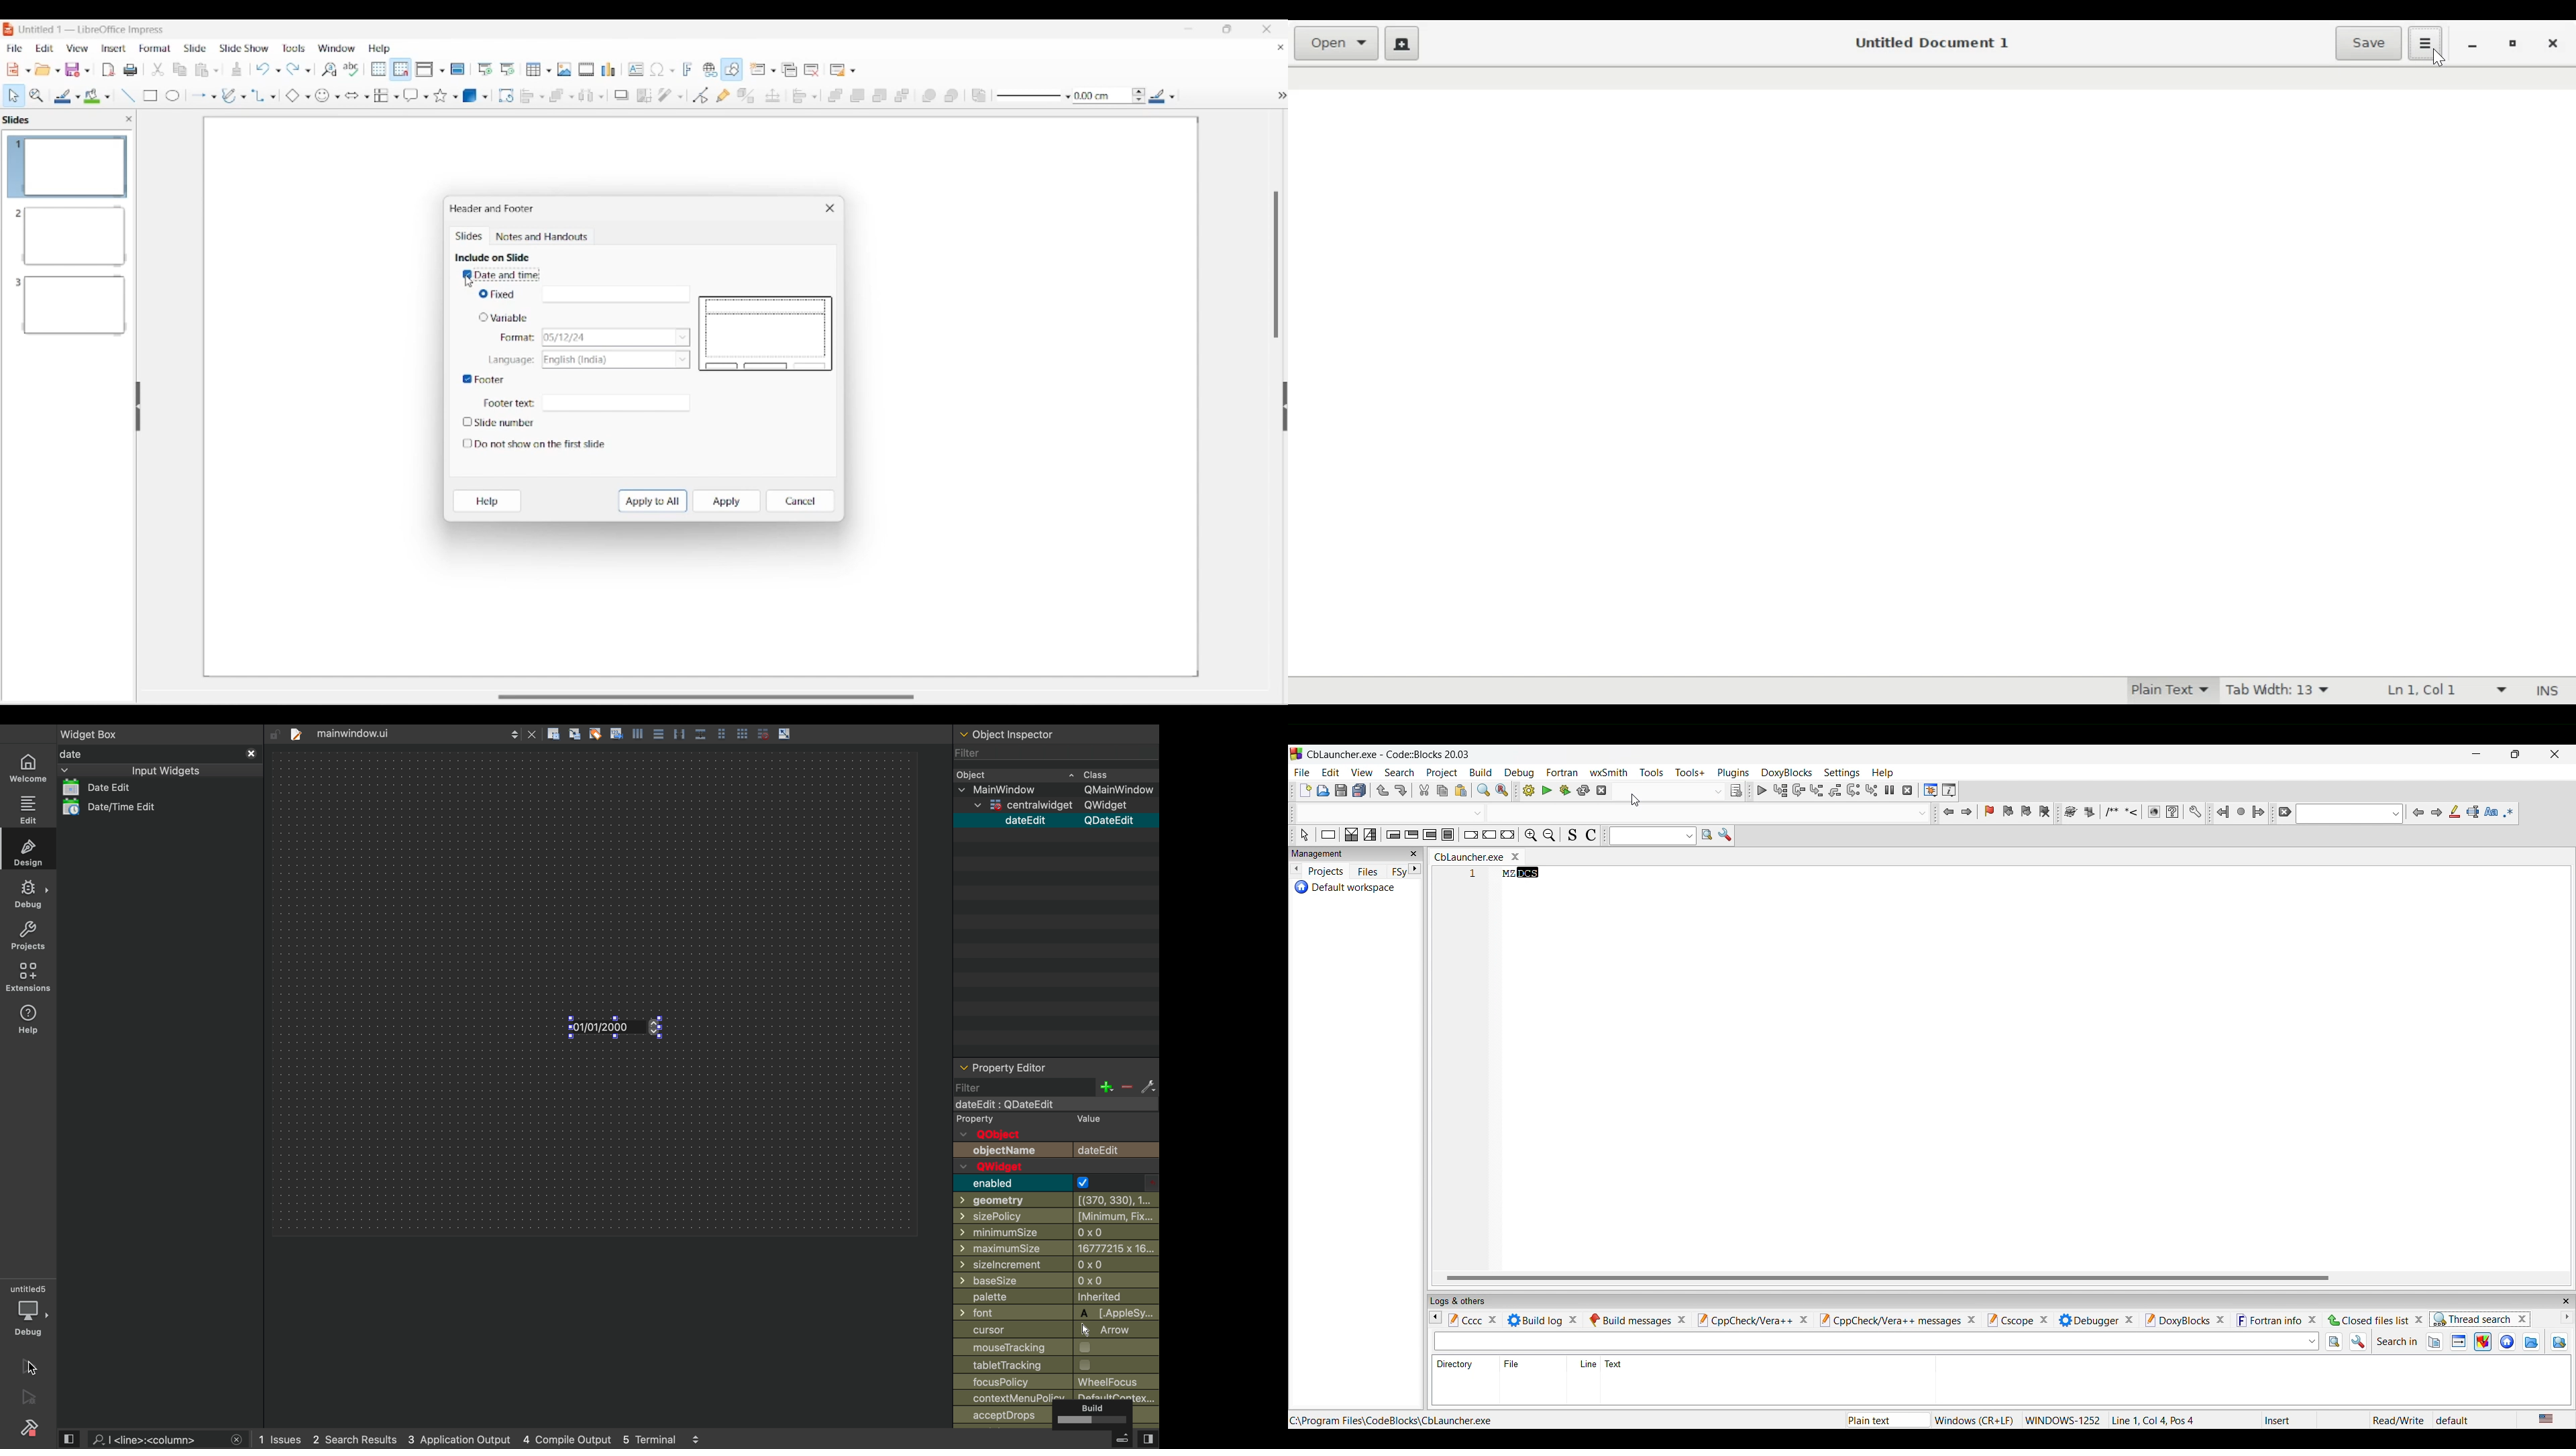  Describe the element at coordinates (743, 733) in the screenshot. I see `grid view large` at that location.